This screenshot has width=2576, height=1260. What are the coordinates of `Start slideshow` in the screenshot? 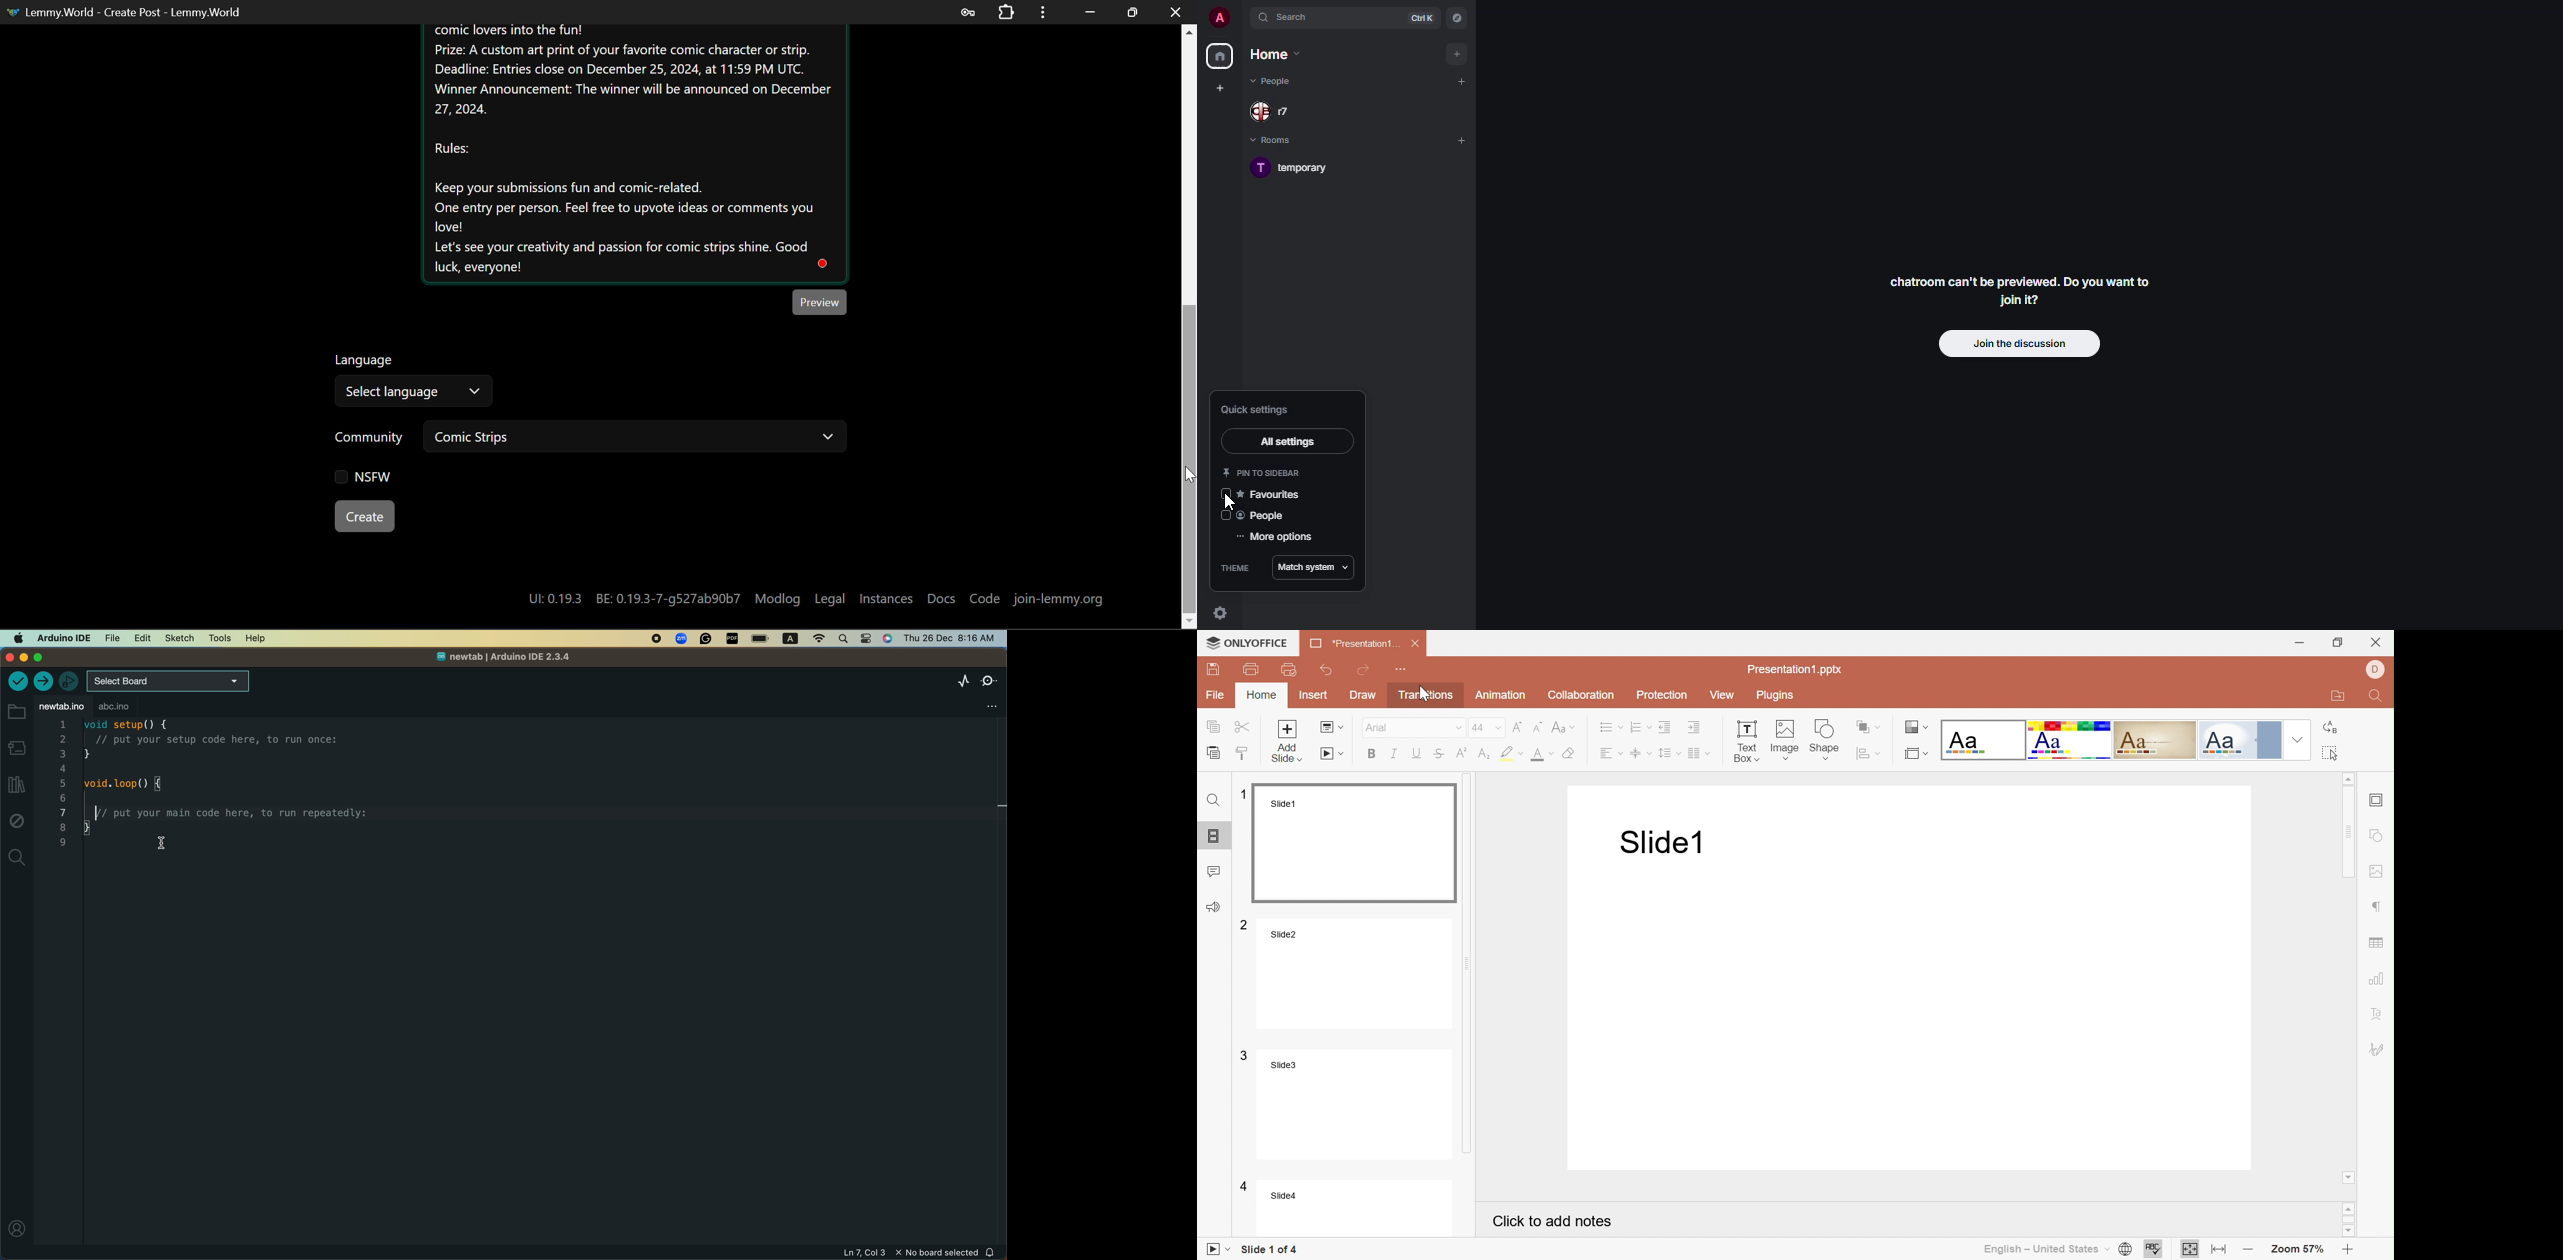 It's located at (1331, 753).